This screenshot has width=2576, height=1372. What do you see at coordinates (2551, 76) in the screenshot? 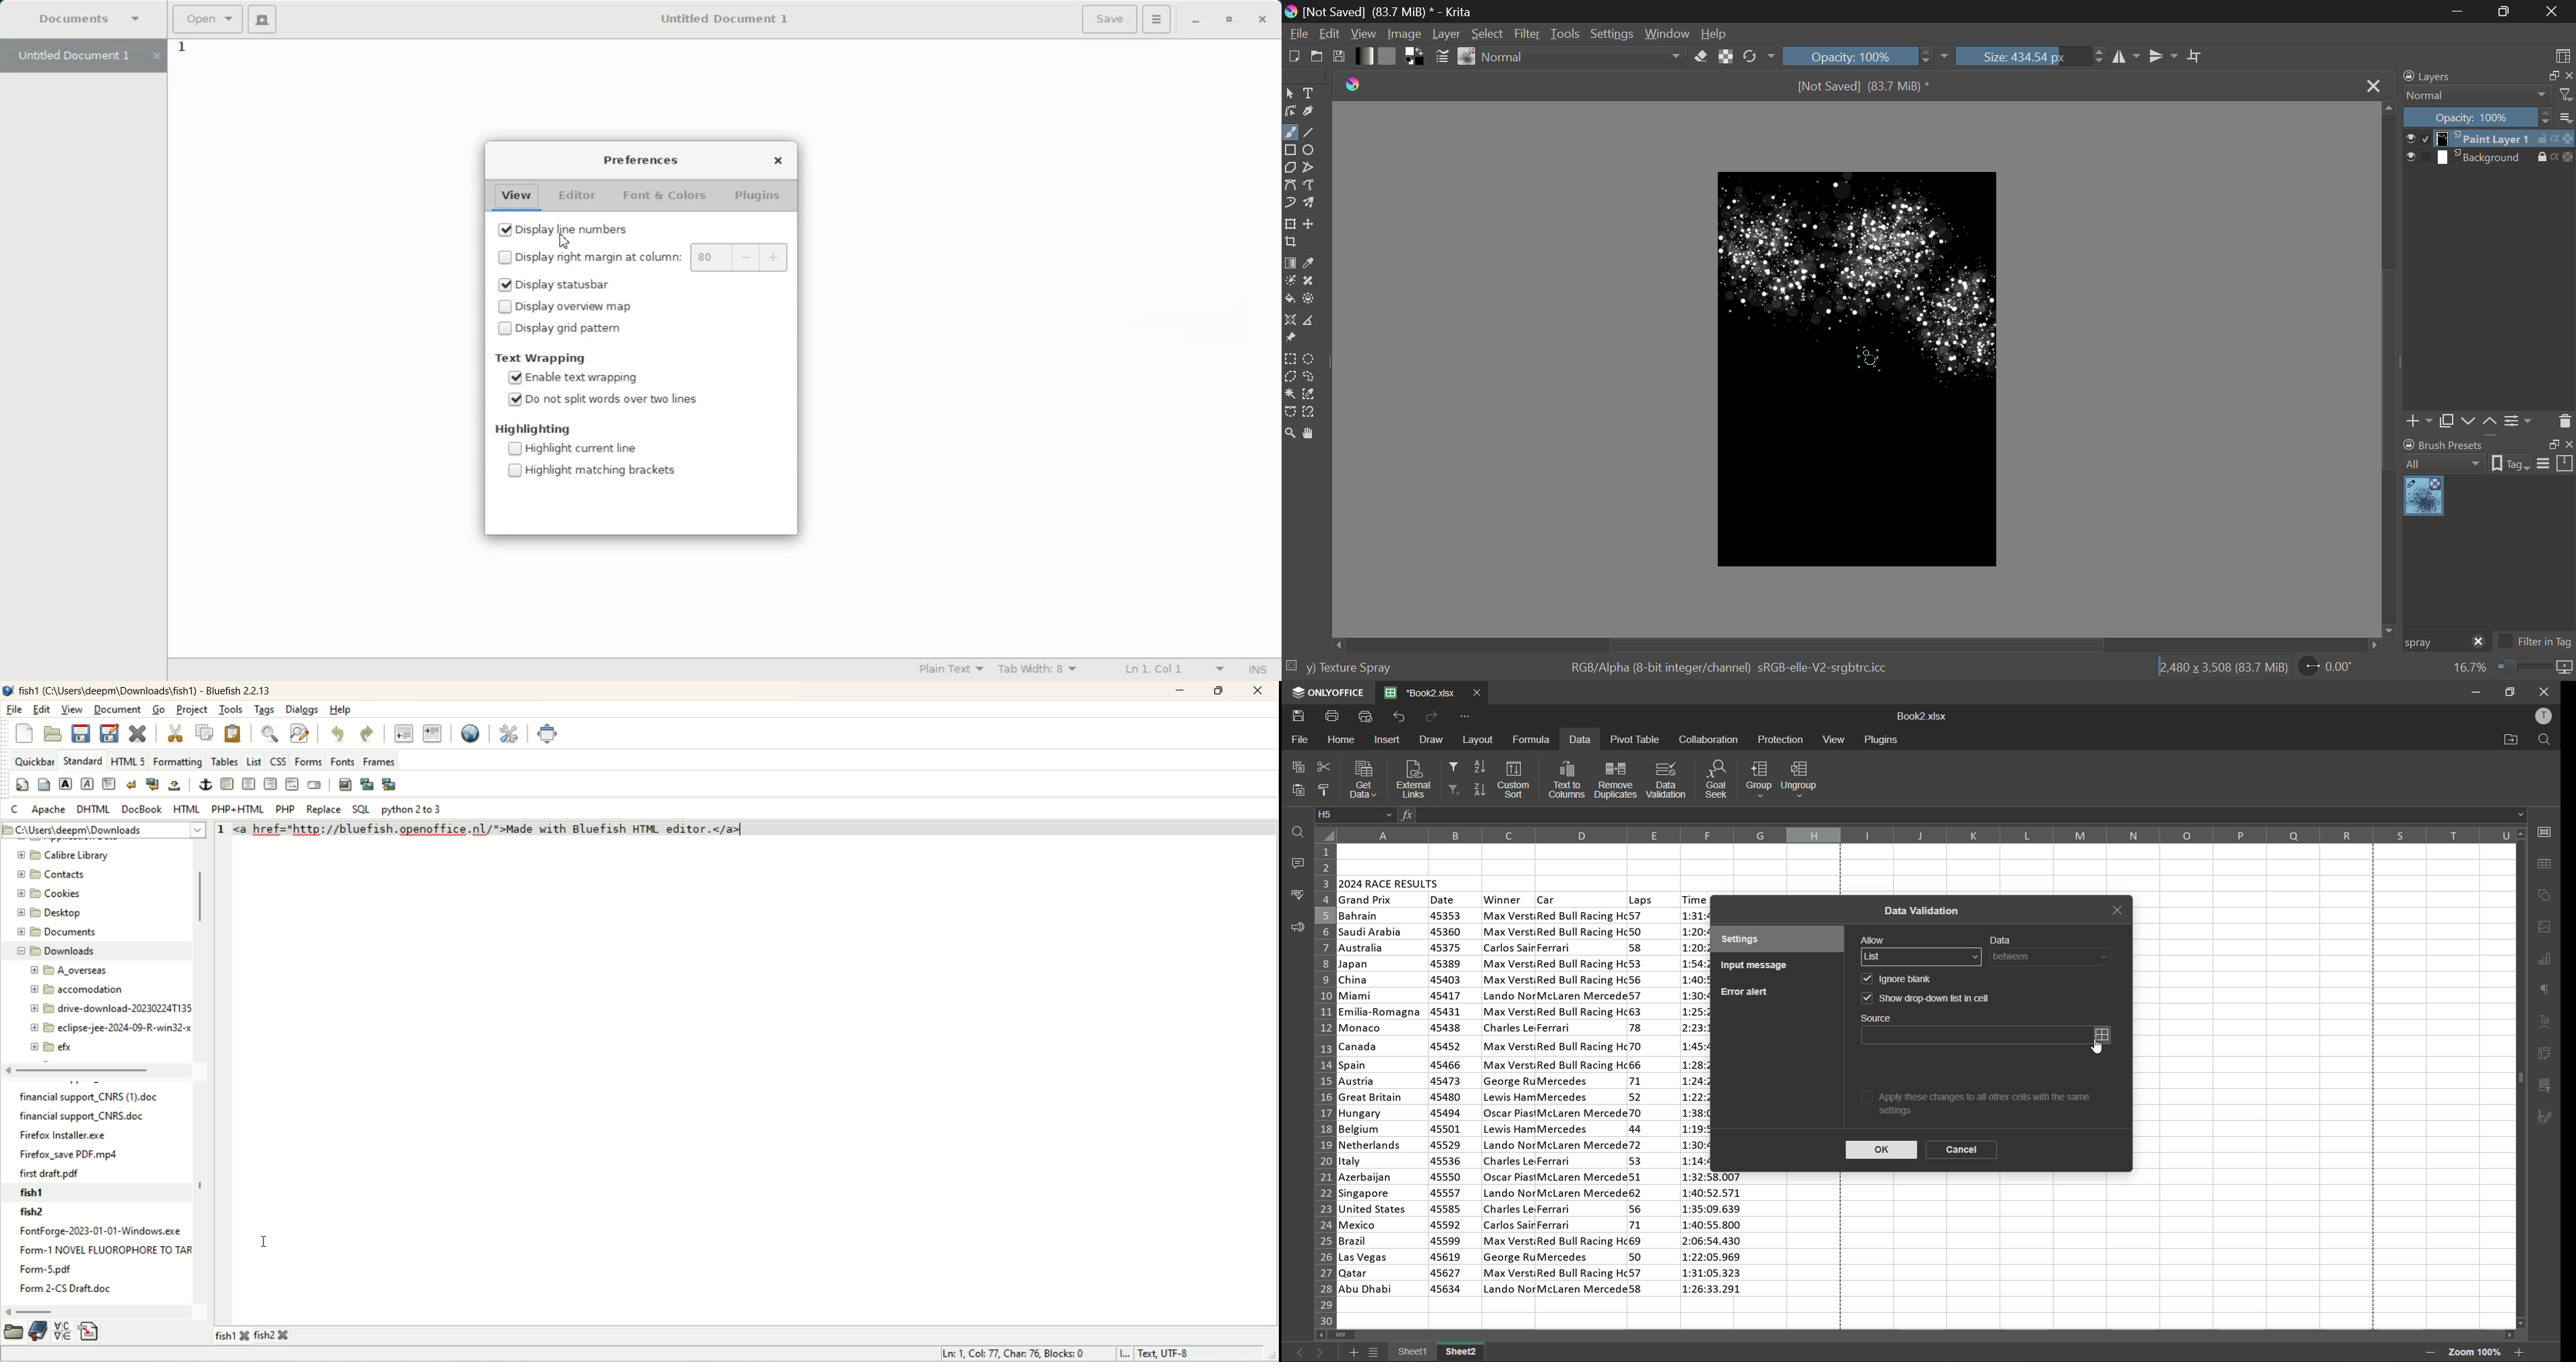
I see `restore` at bounding box center [2551, 76].